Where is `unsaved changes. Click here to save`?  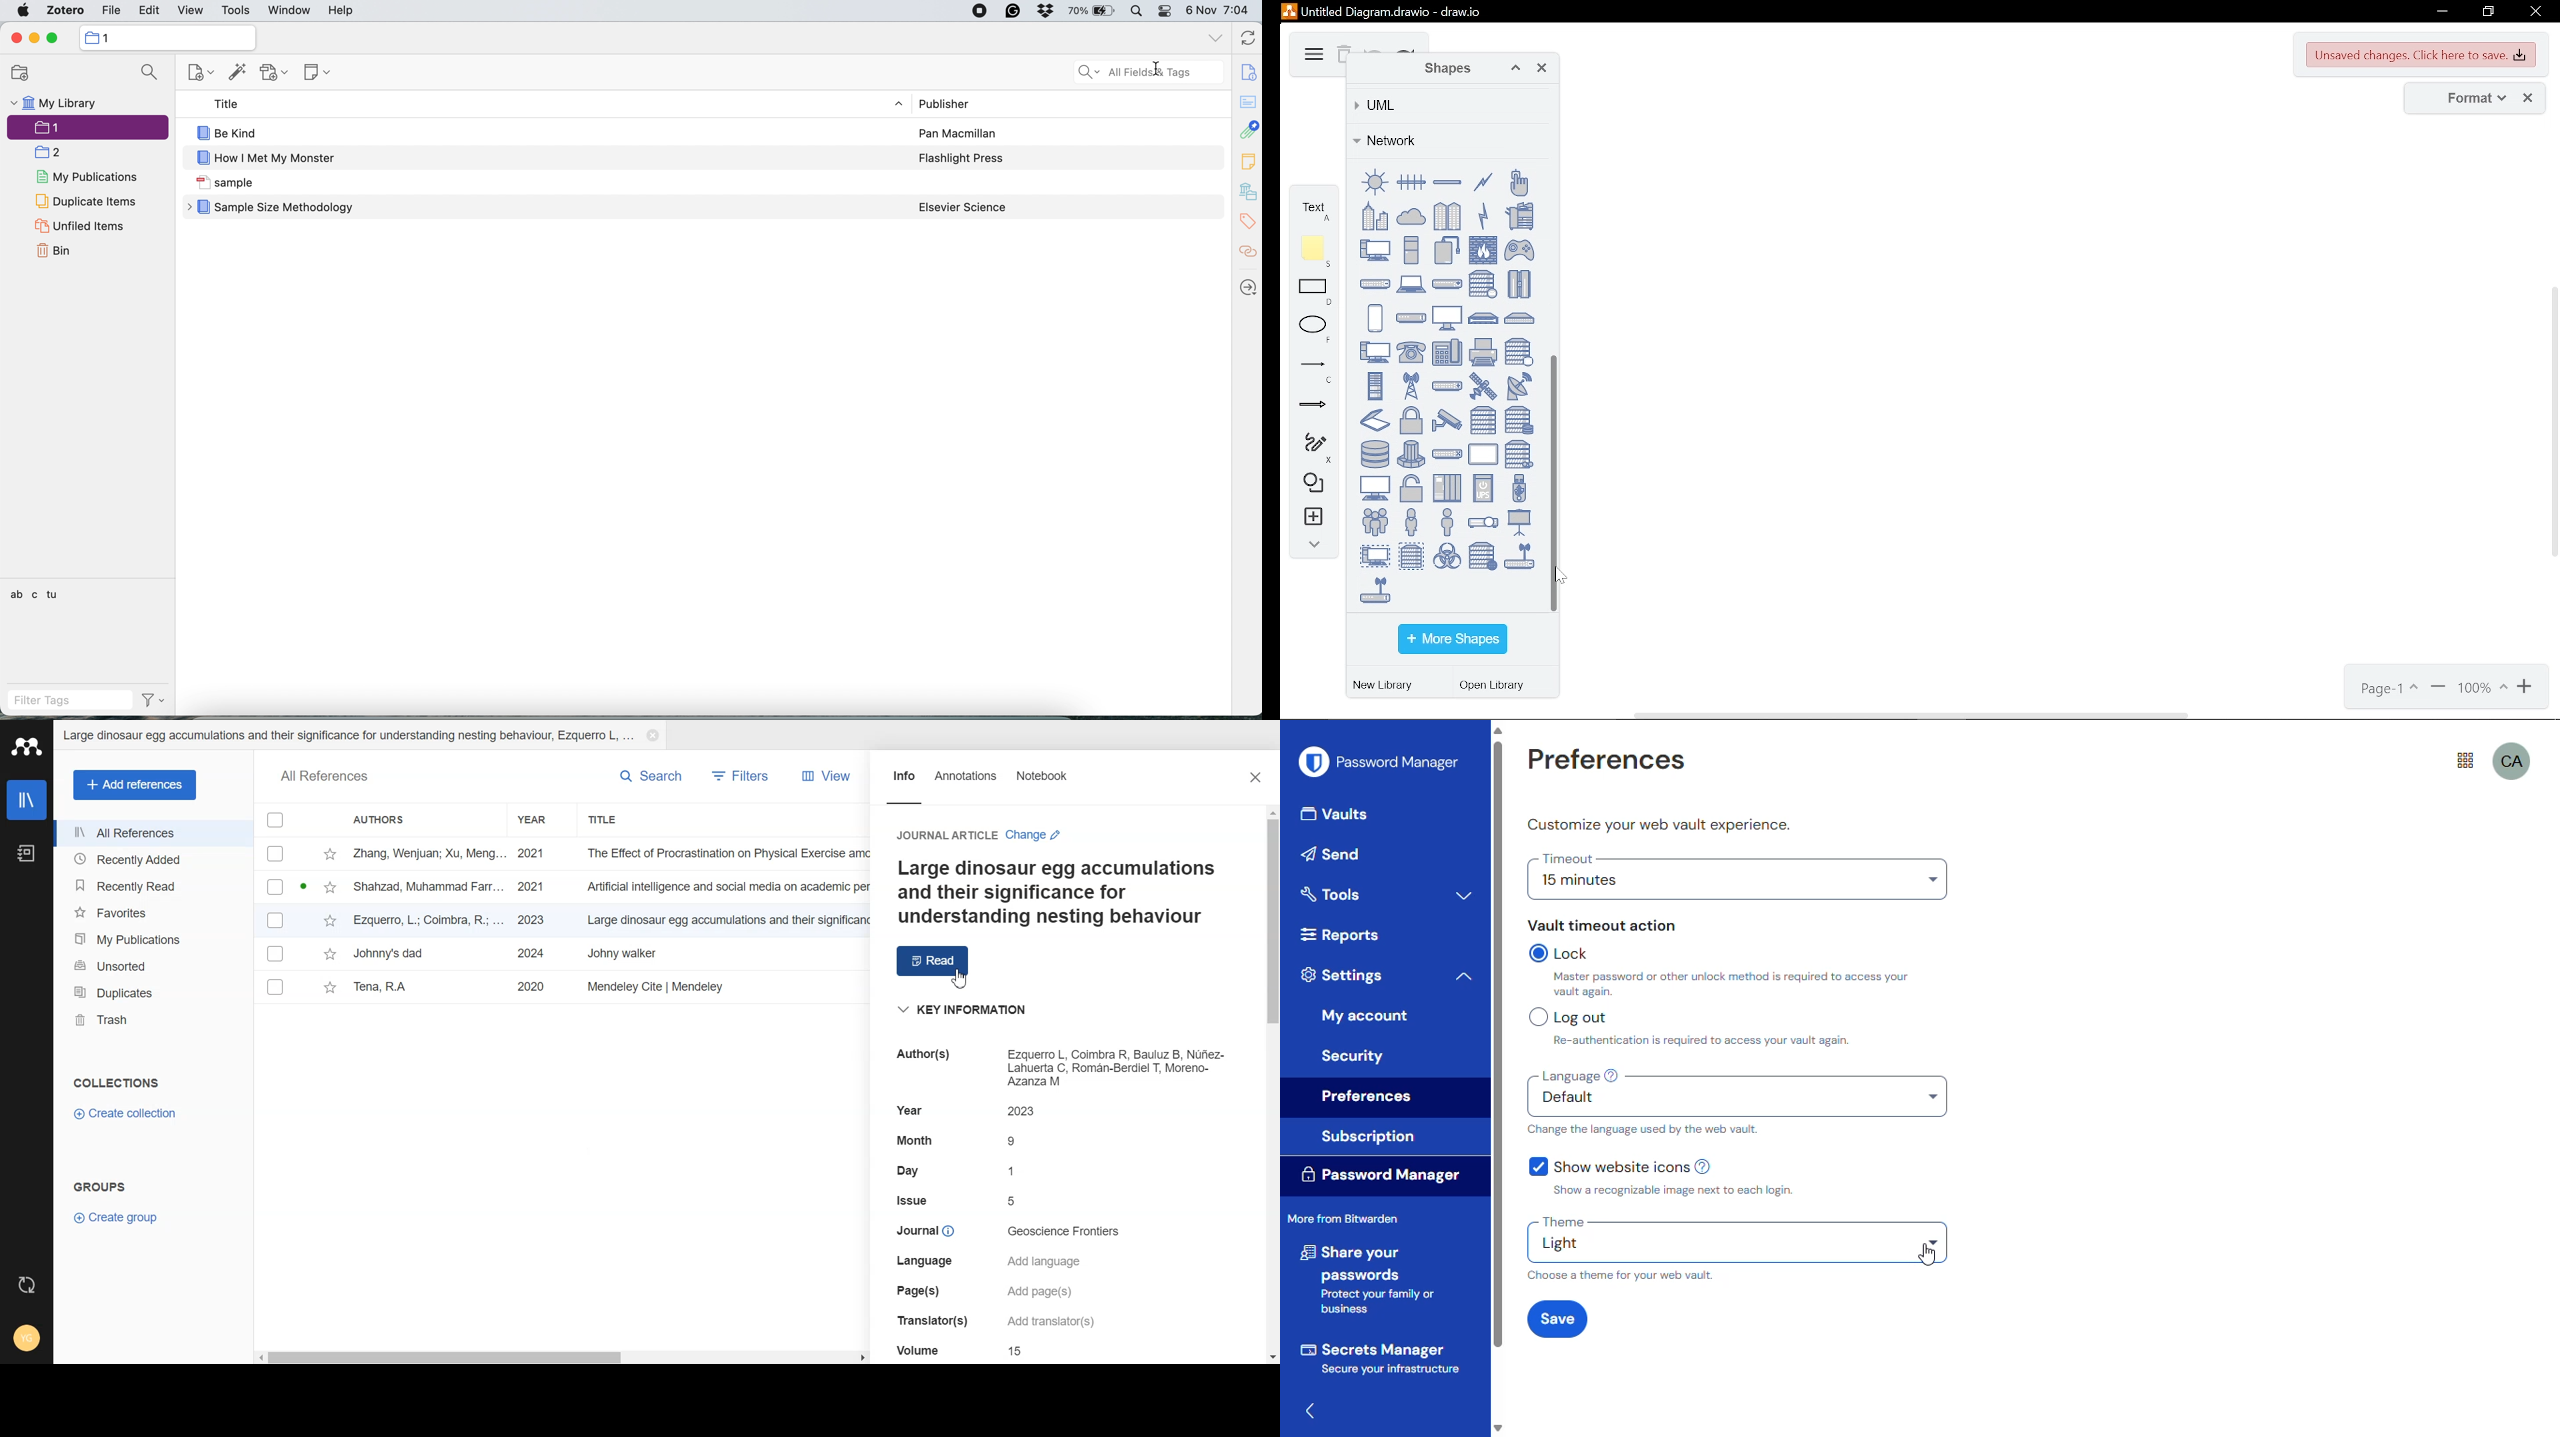
unsaved changes. Click here to save is located at coordinates (2422, 55).